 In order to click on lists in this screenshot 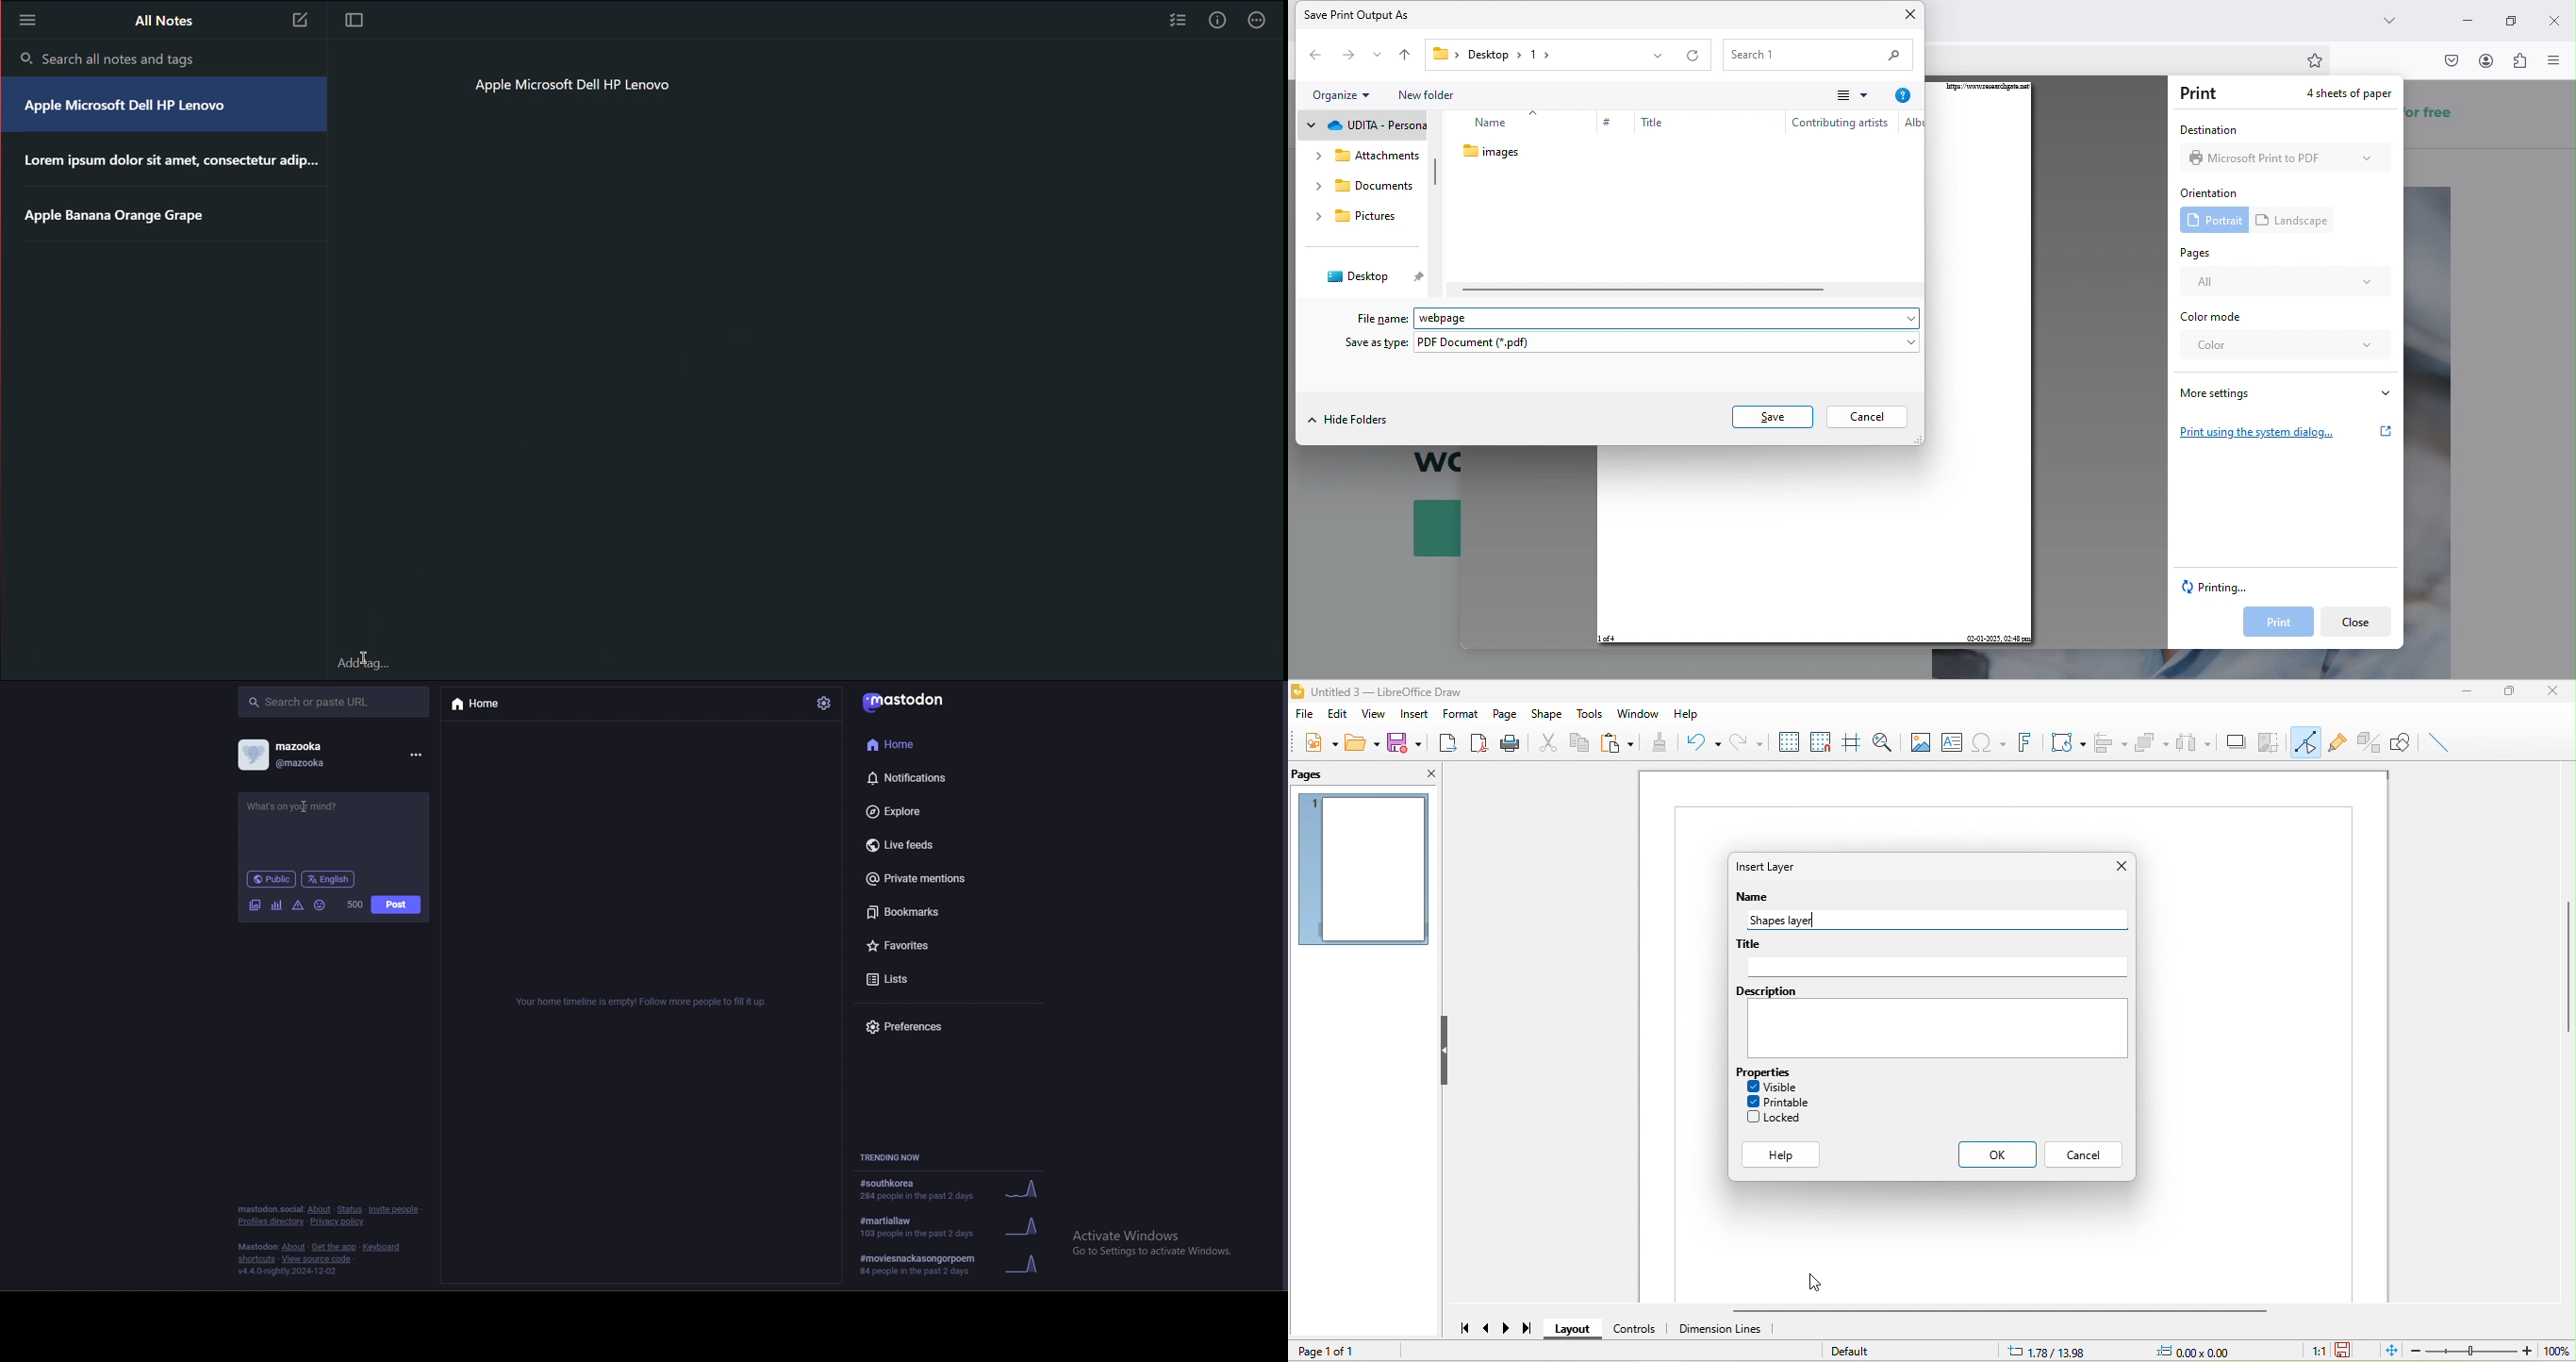, I will do `click(941, 980)`.